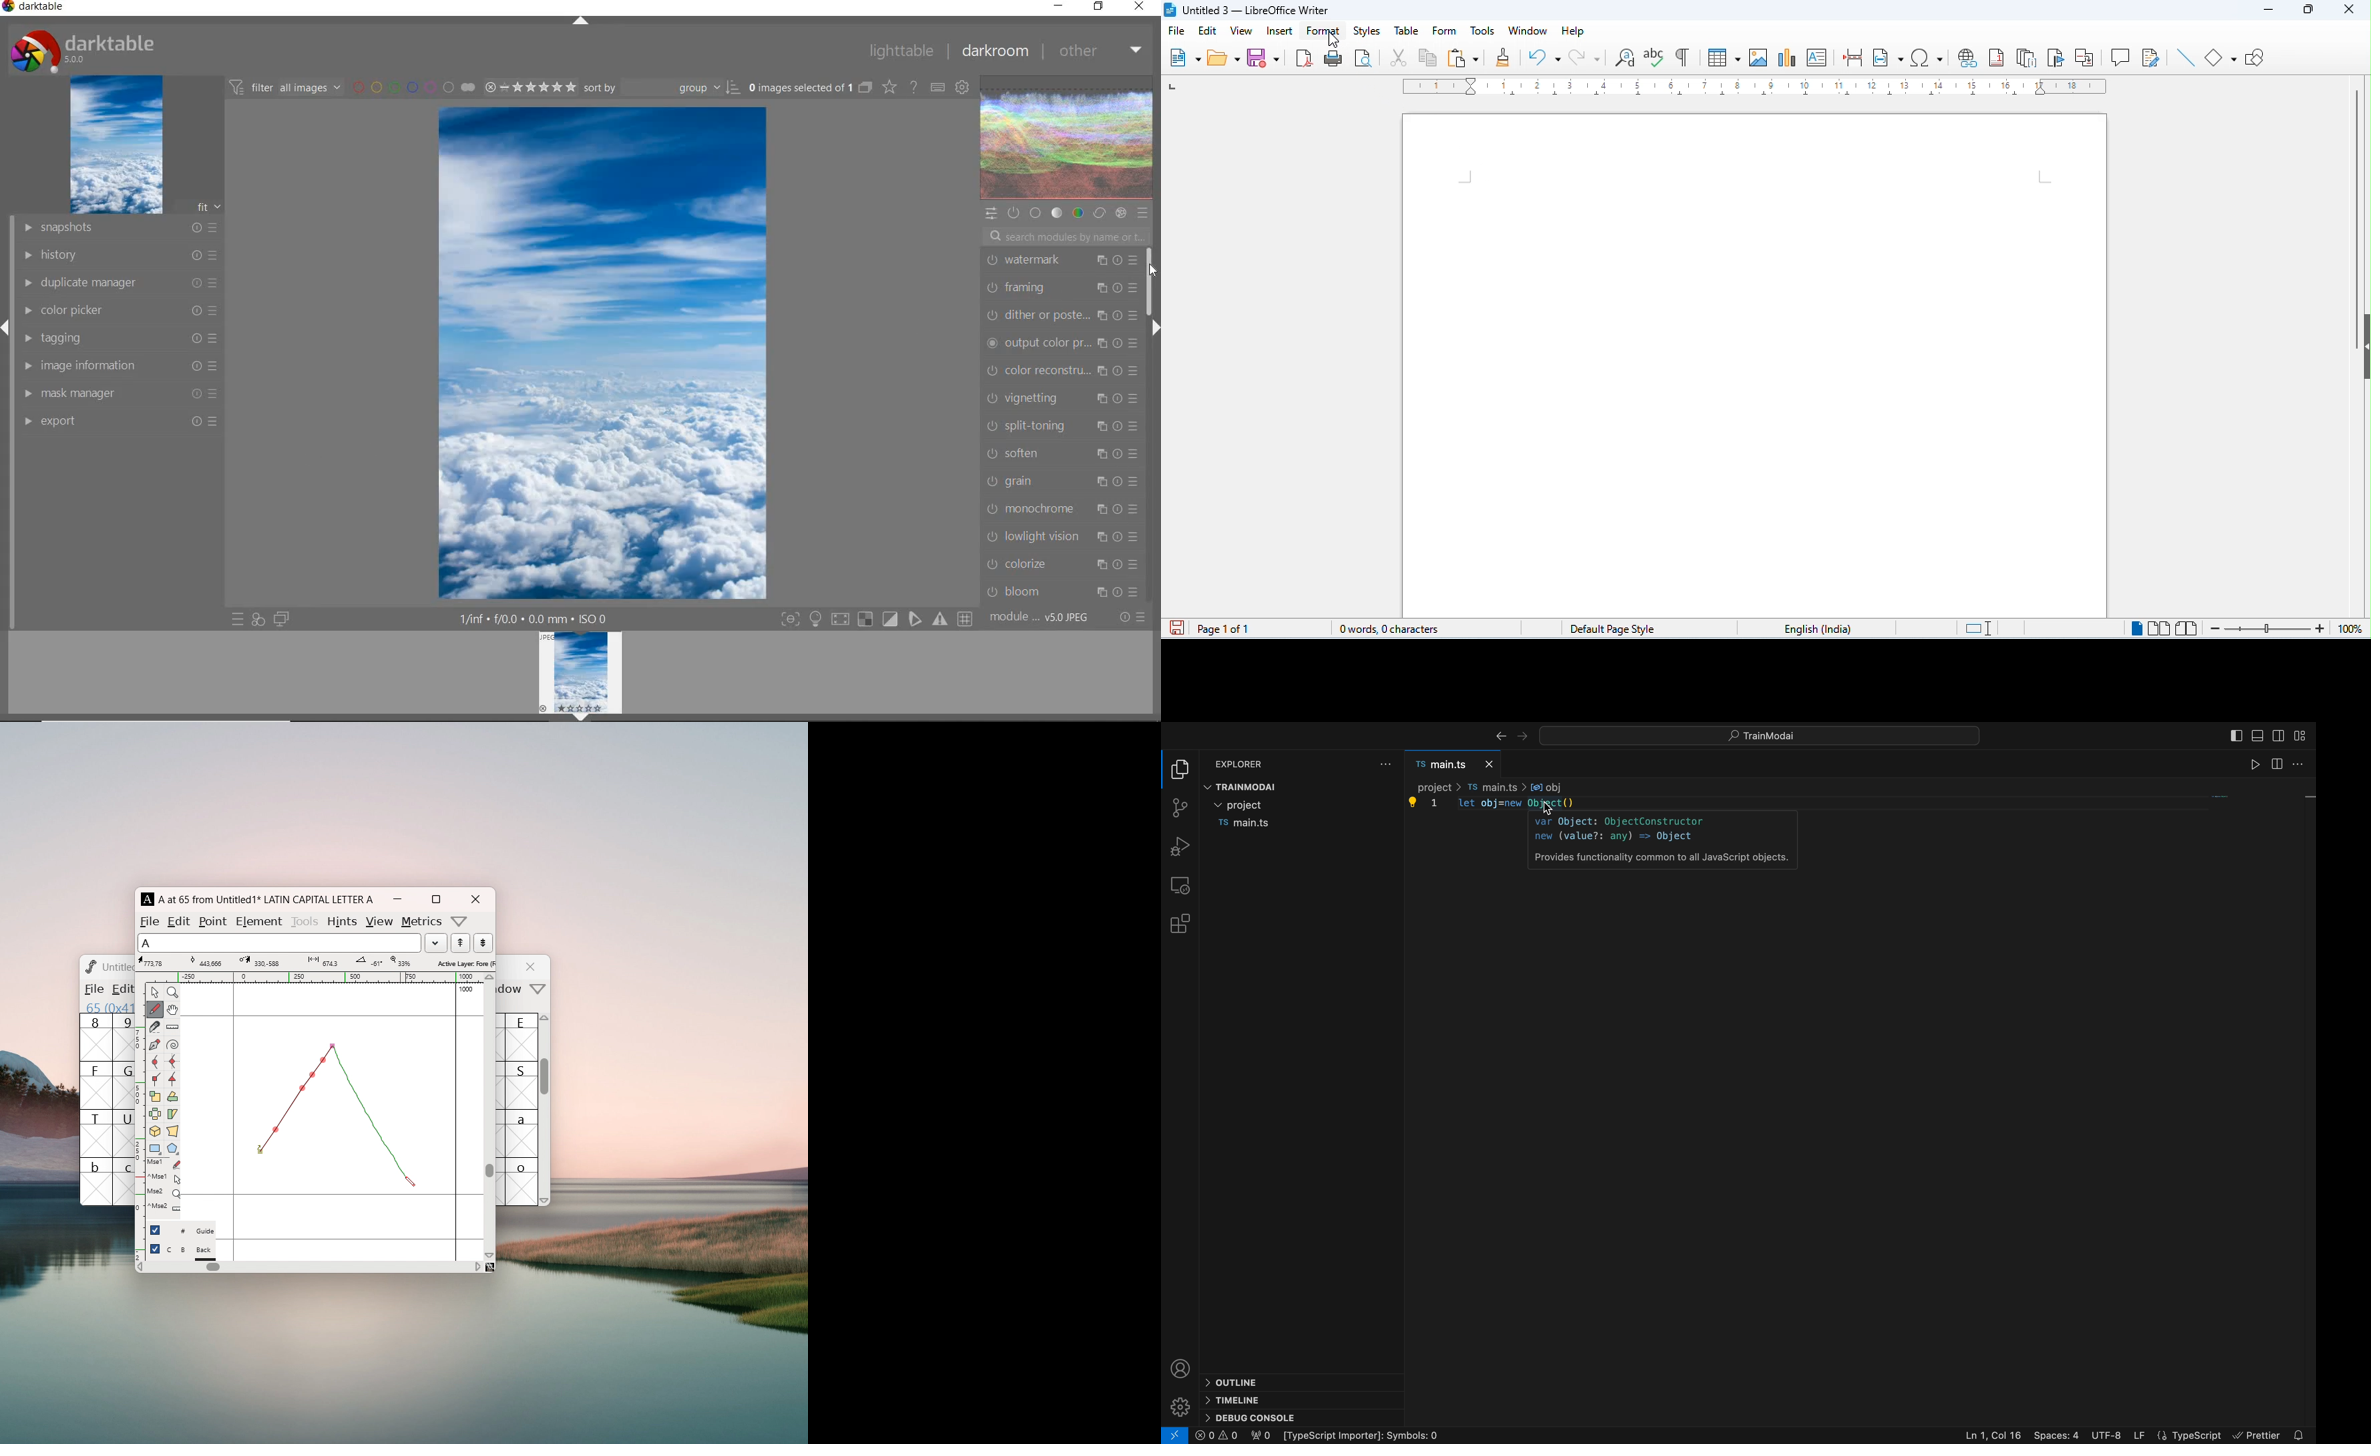  What do you see at coordinates (2136, 629) in the screenshot?
I see `single page view` at bounding box center [2136, 629].